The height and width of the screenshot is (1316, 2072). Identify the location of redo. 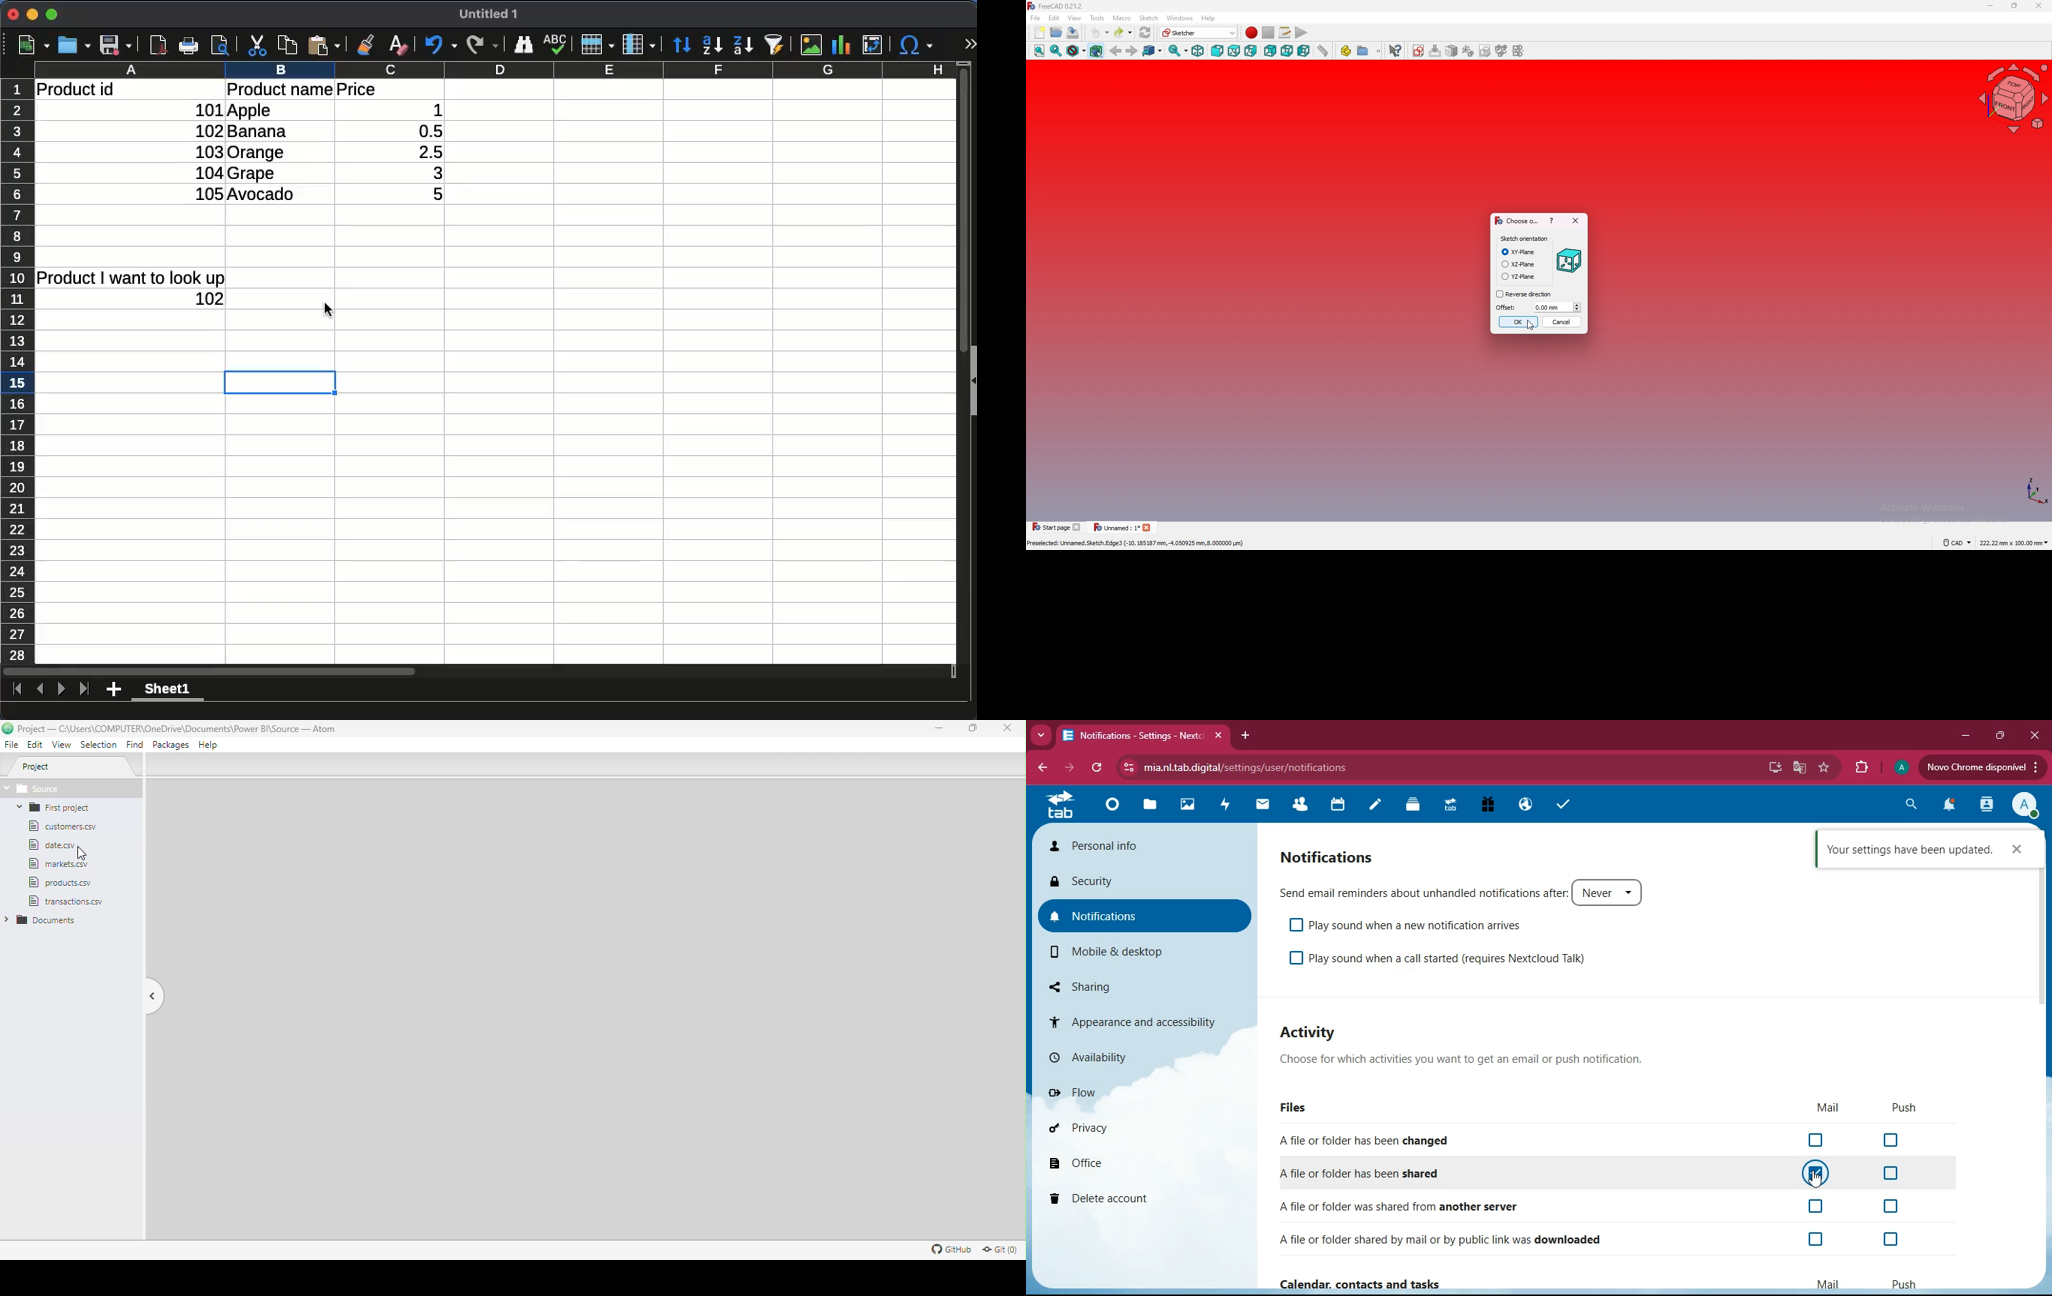
(483, 45).